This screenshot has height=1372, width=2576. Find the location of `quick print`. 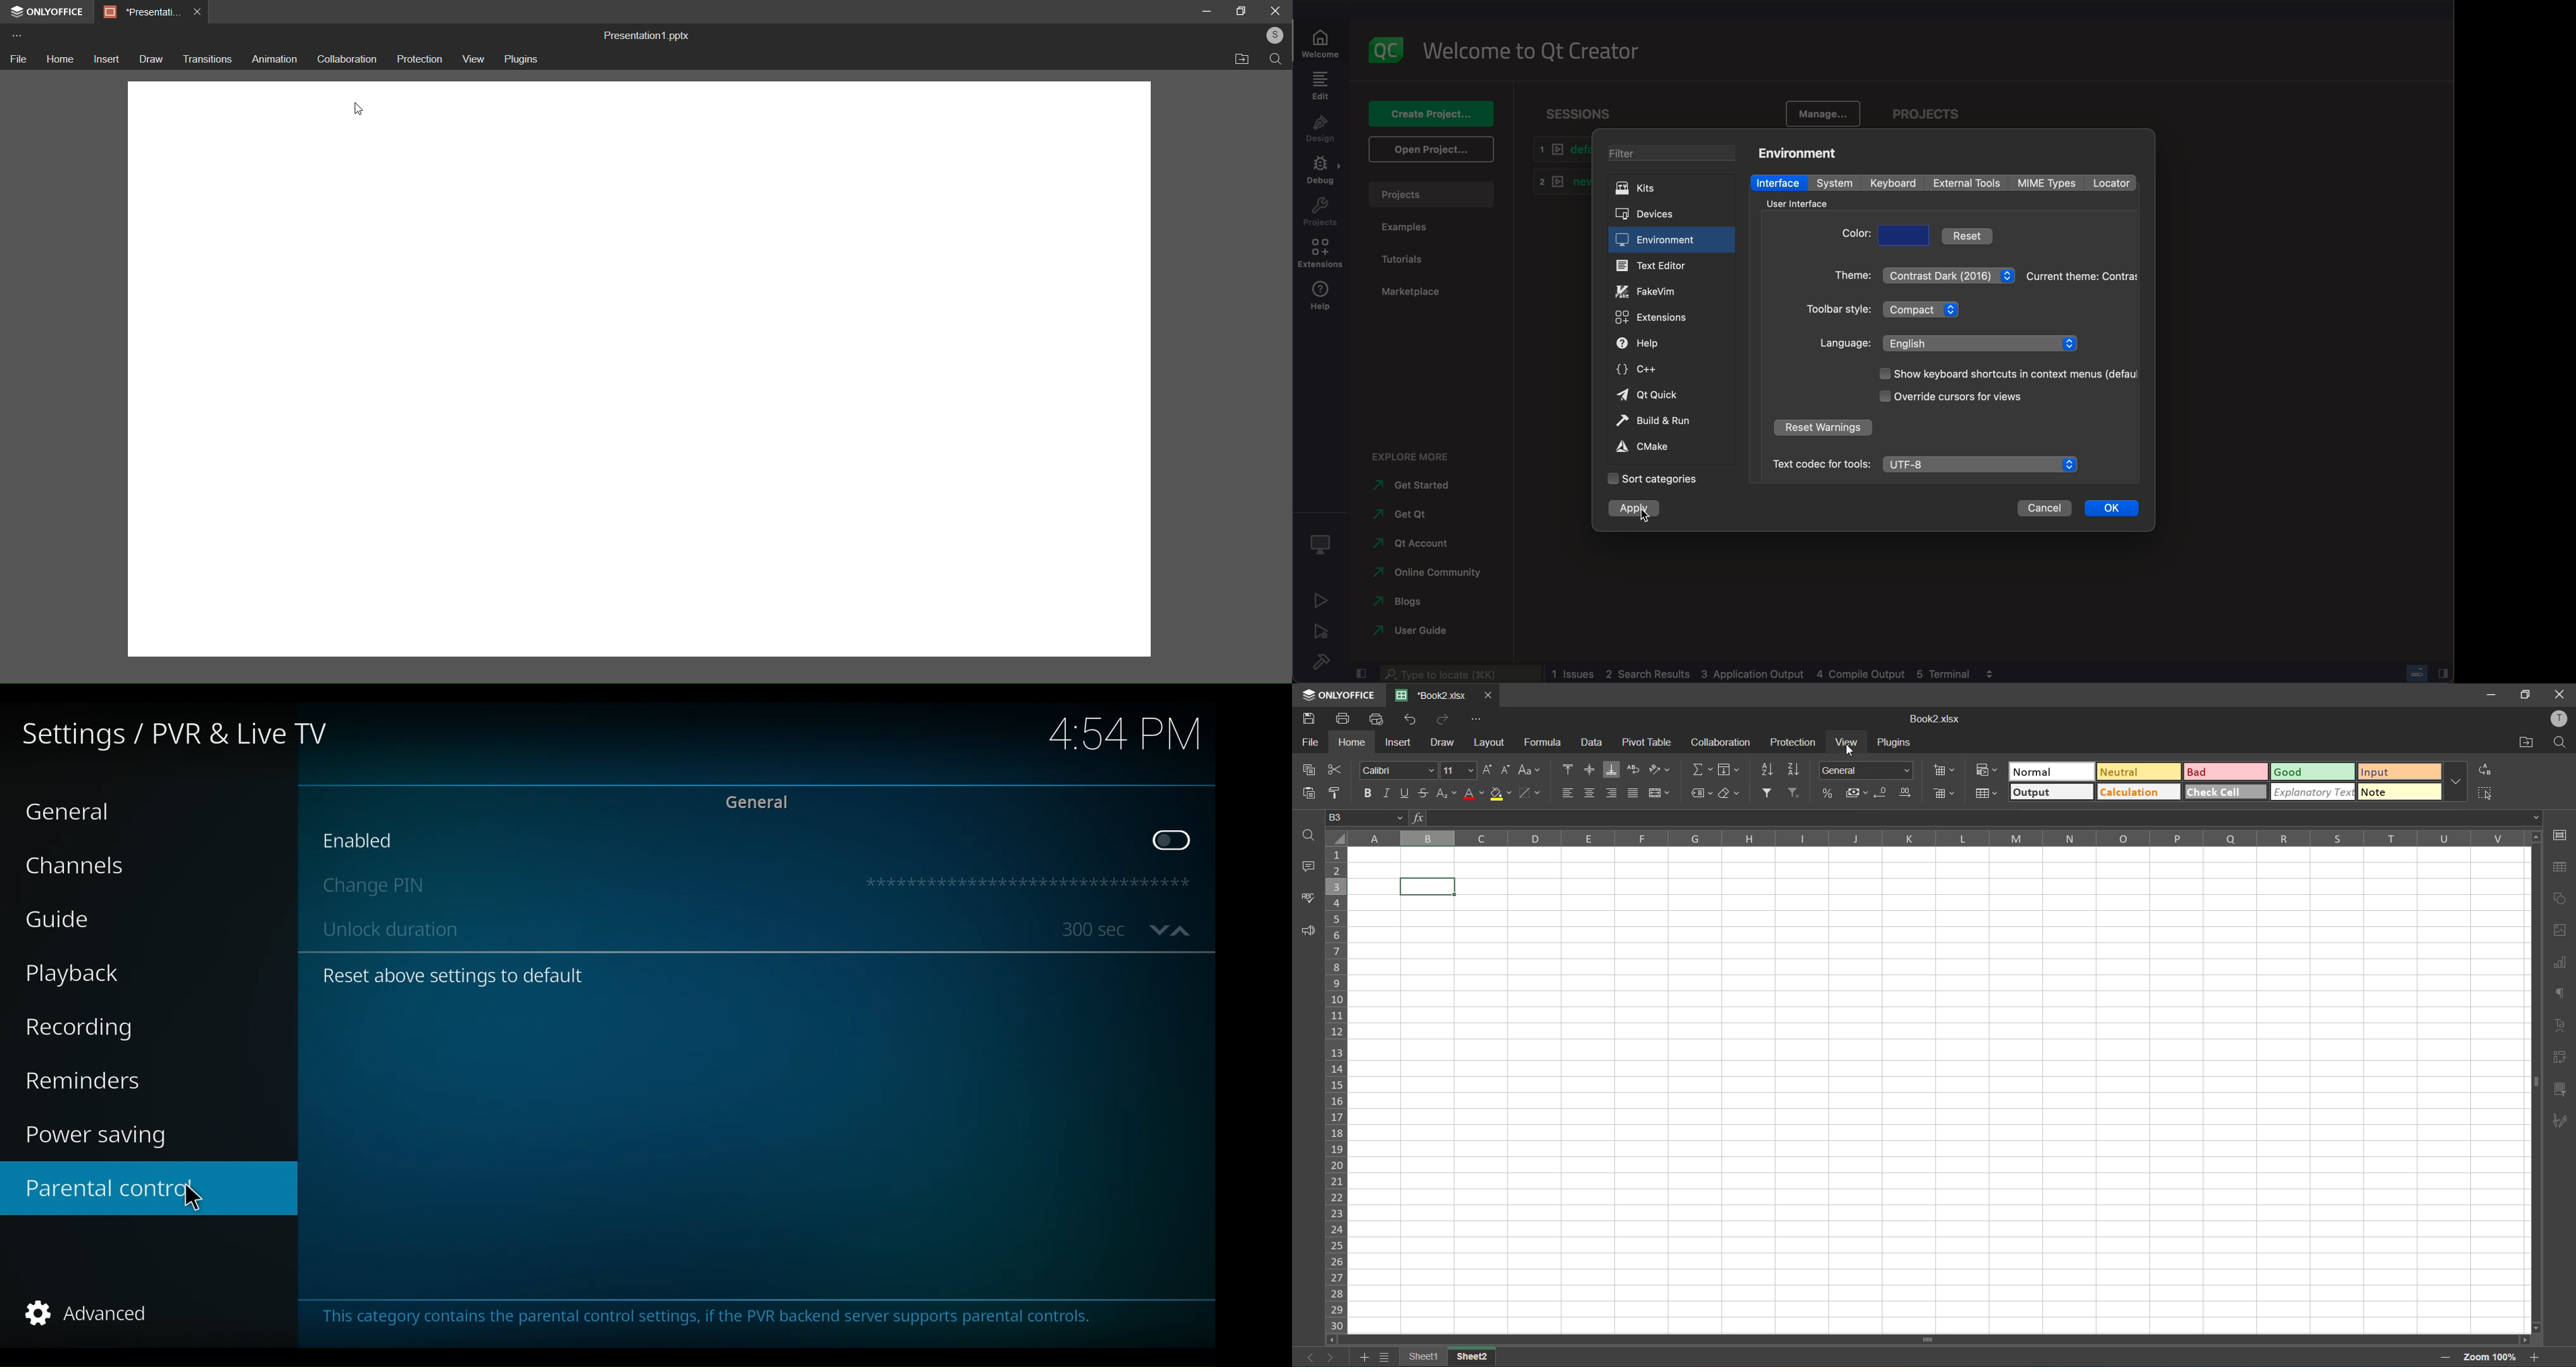

quick print is located at coordinates (1377, 721).